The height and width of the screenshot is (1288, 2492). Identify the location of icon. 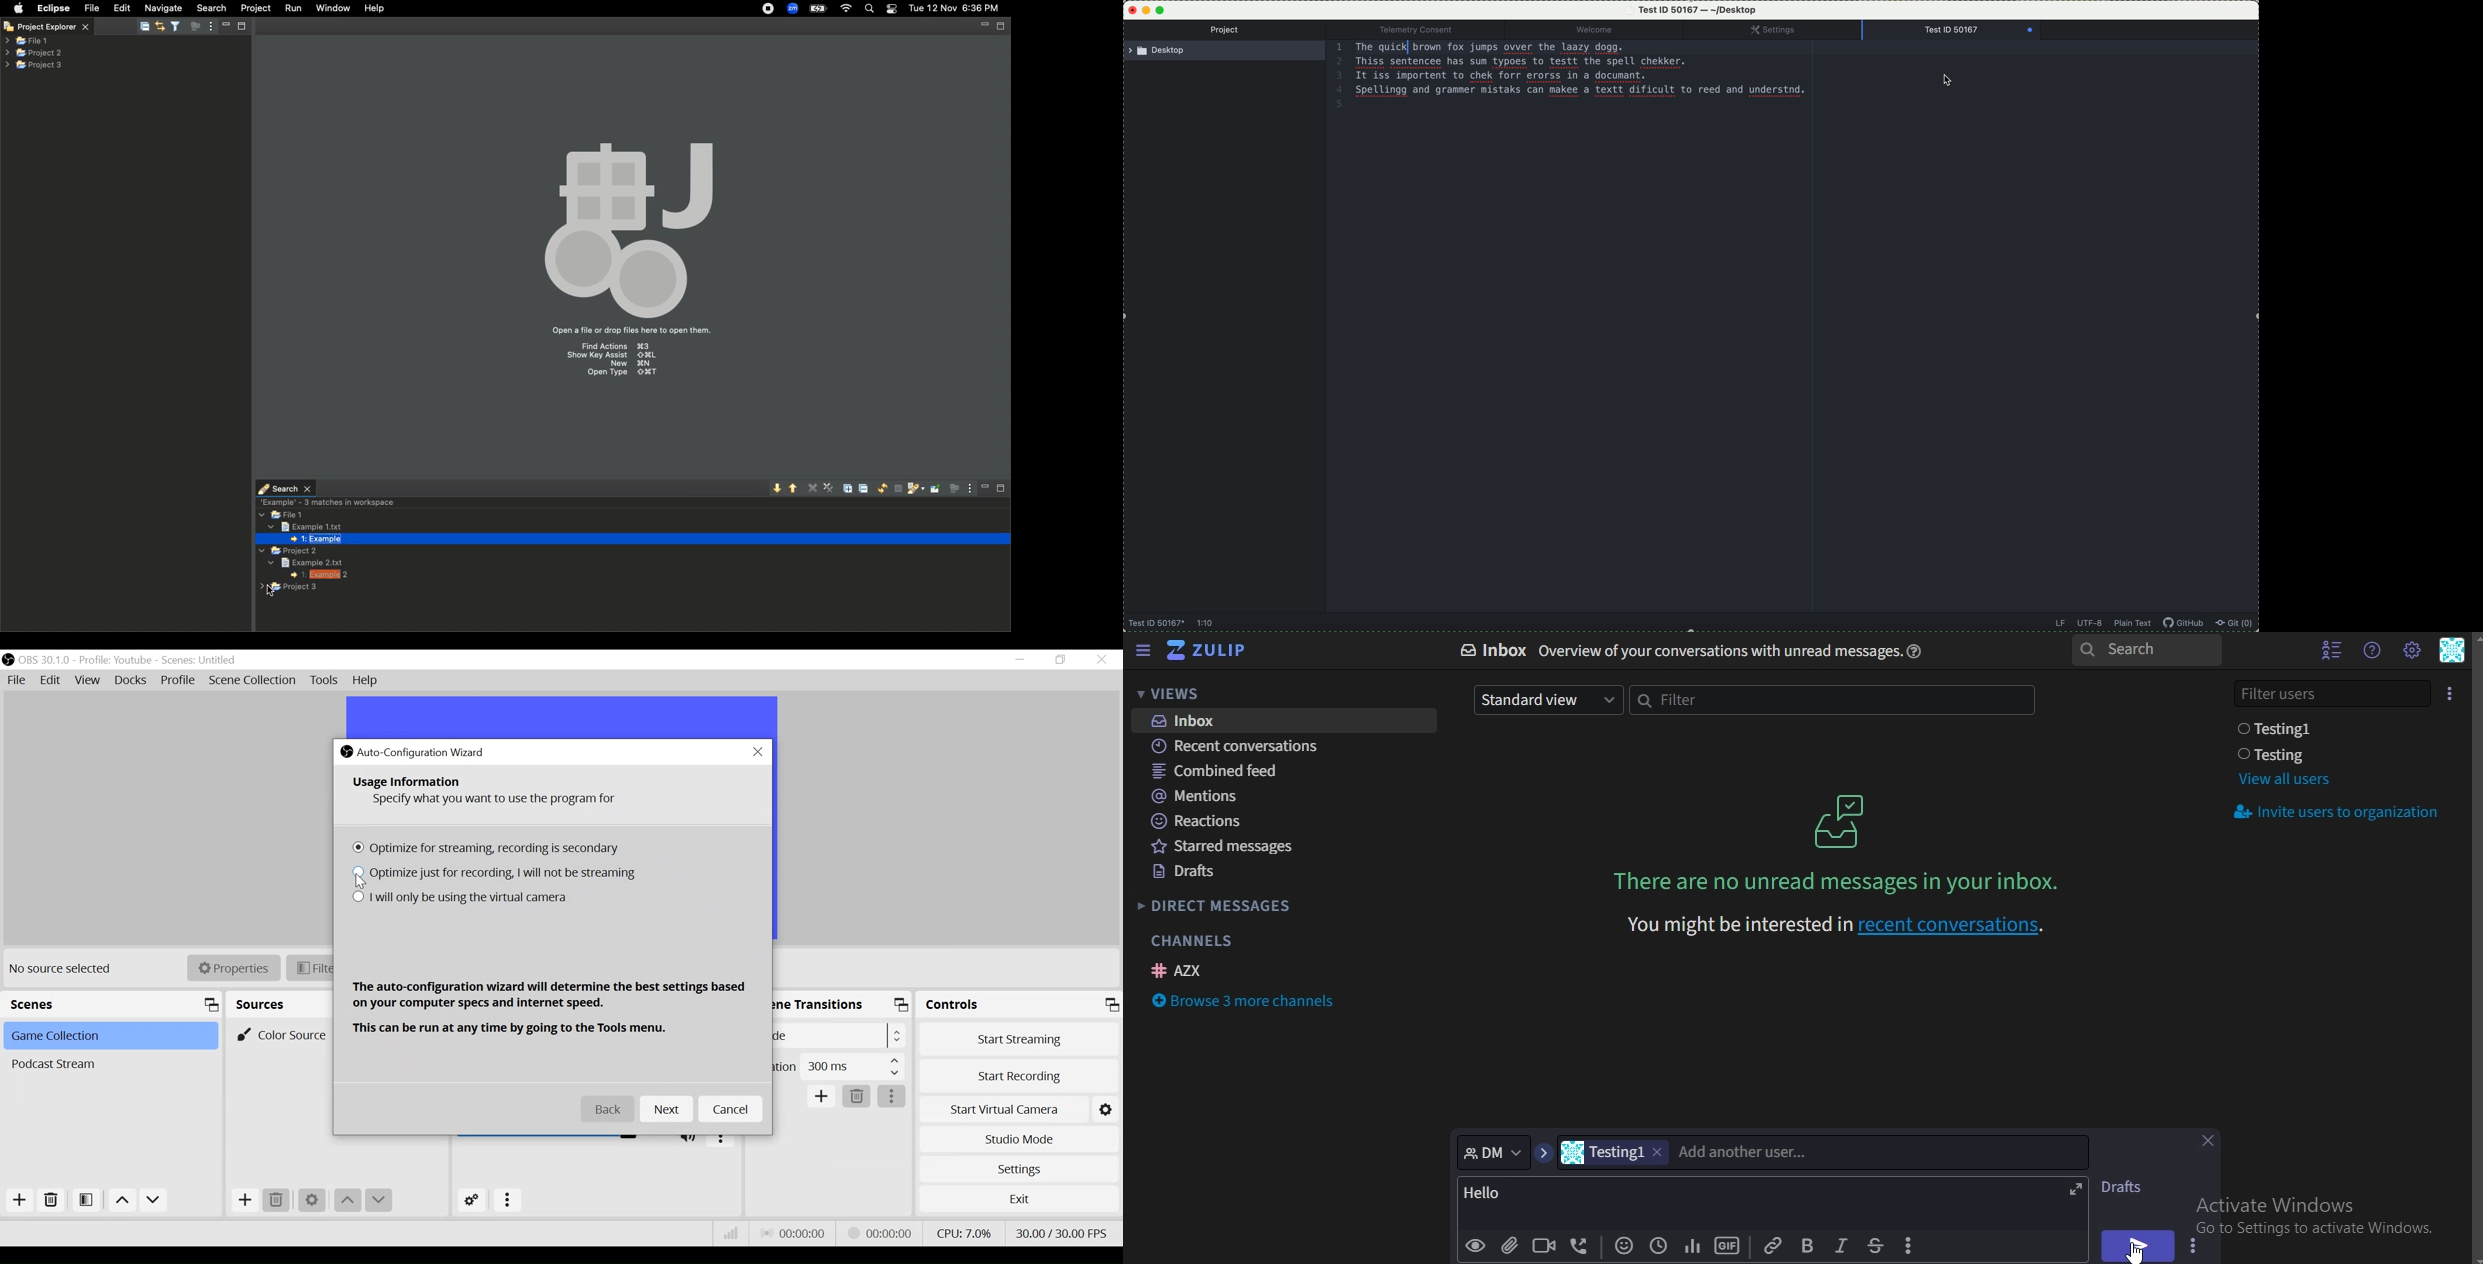
(1842, 820).